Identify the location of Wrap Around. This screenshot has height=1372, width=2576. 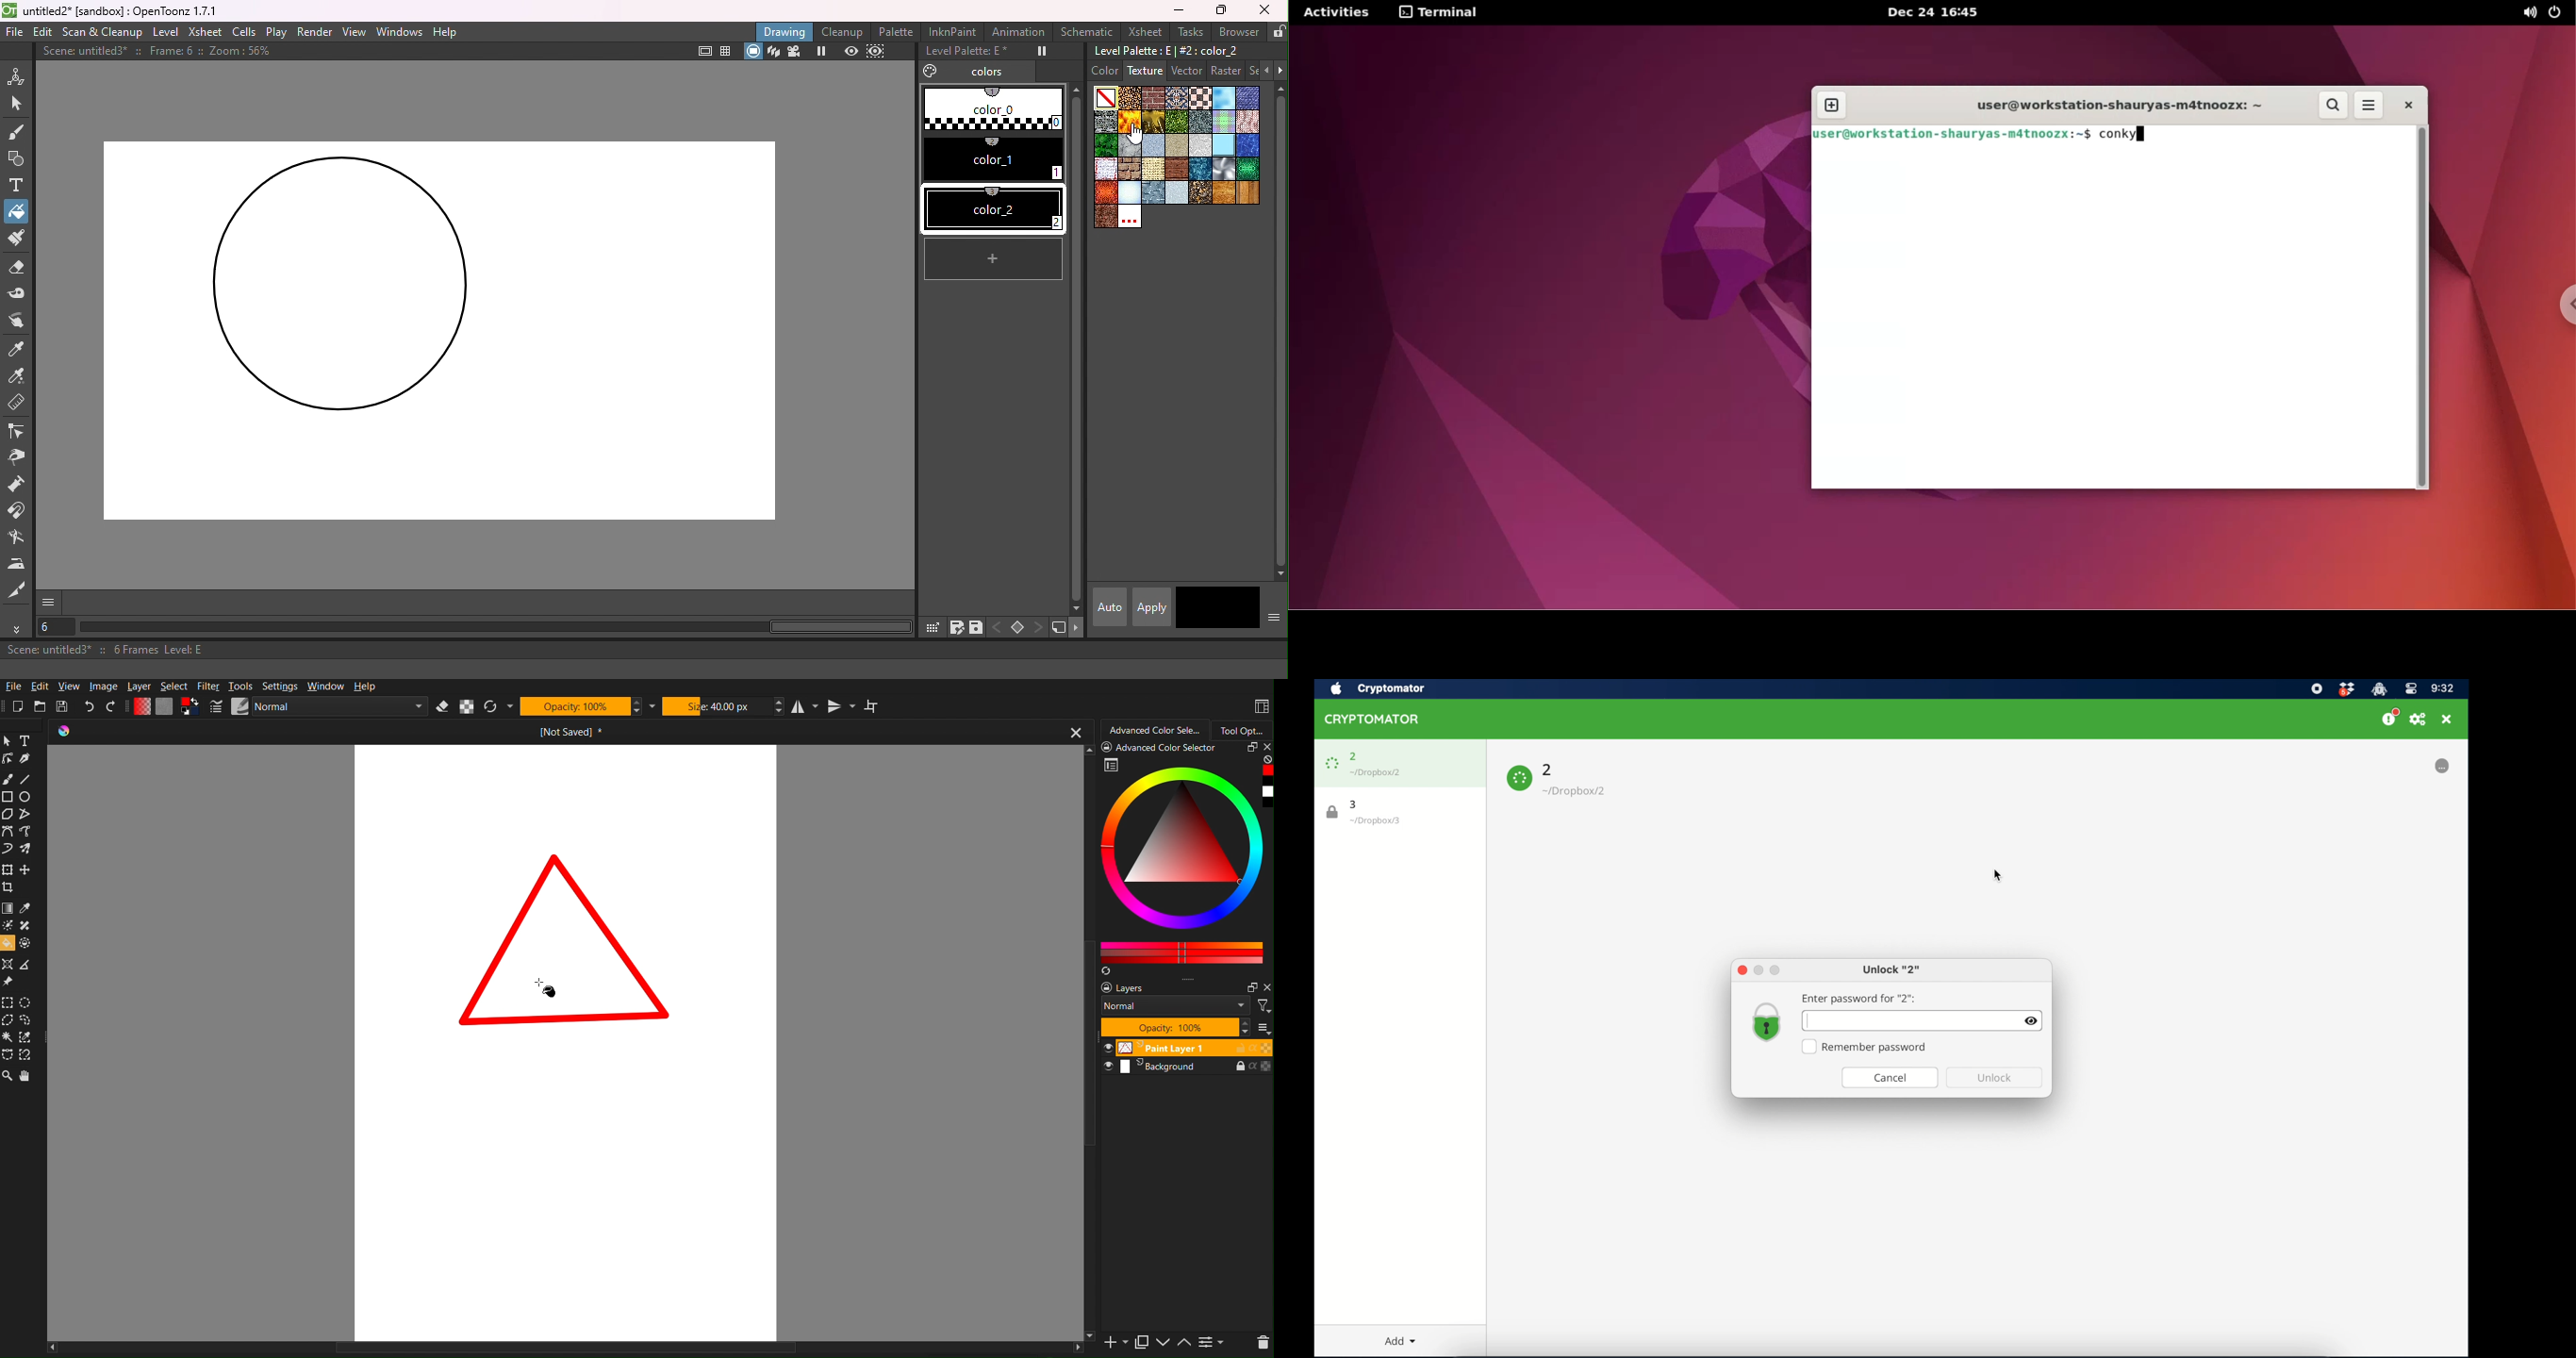
(873, 707).